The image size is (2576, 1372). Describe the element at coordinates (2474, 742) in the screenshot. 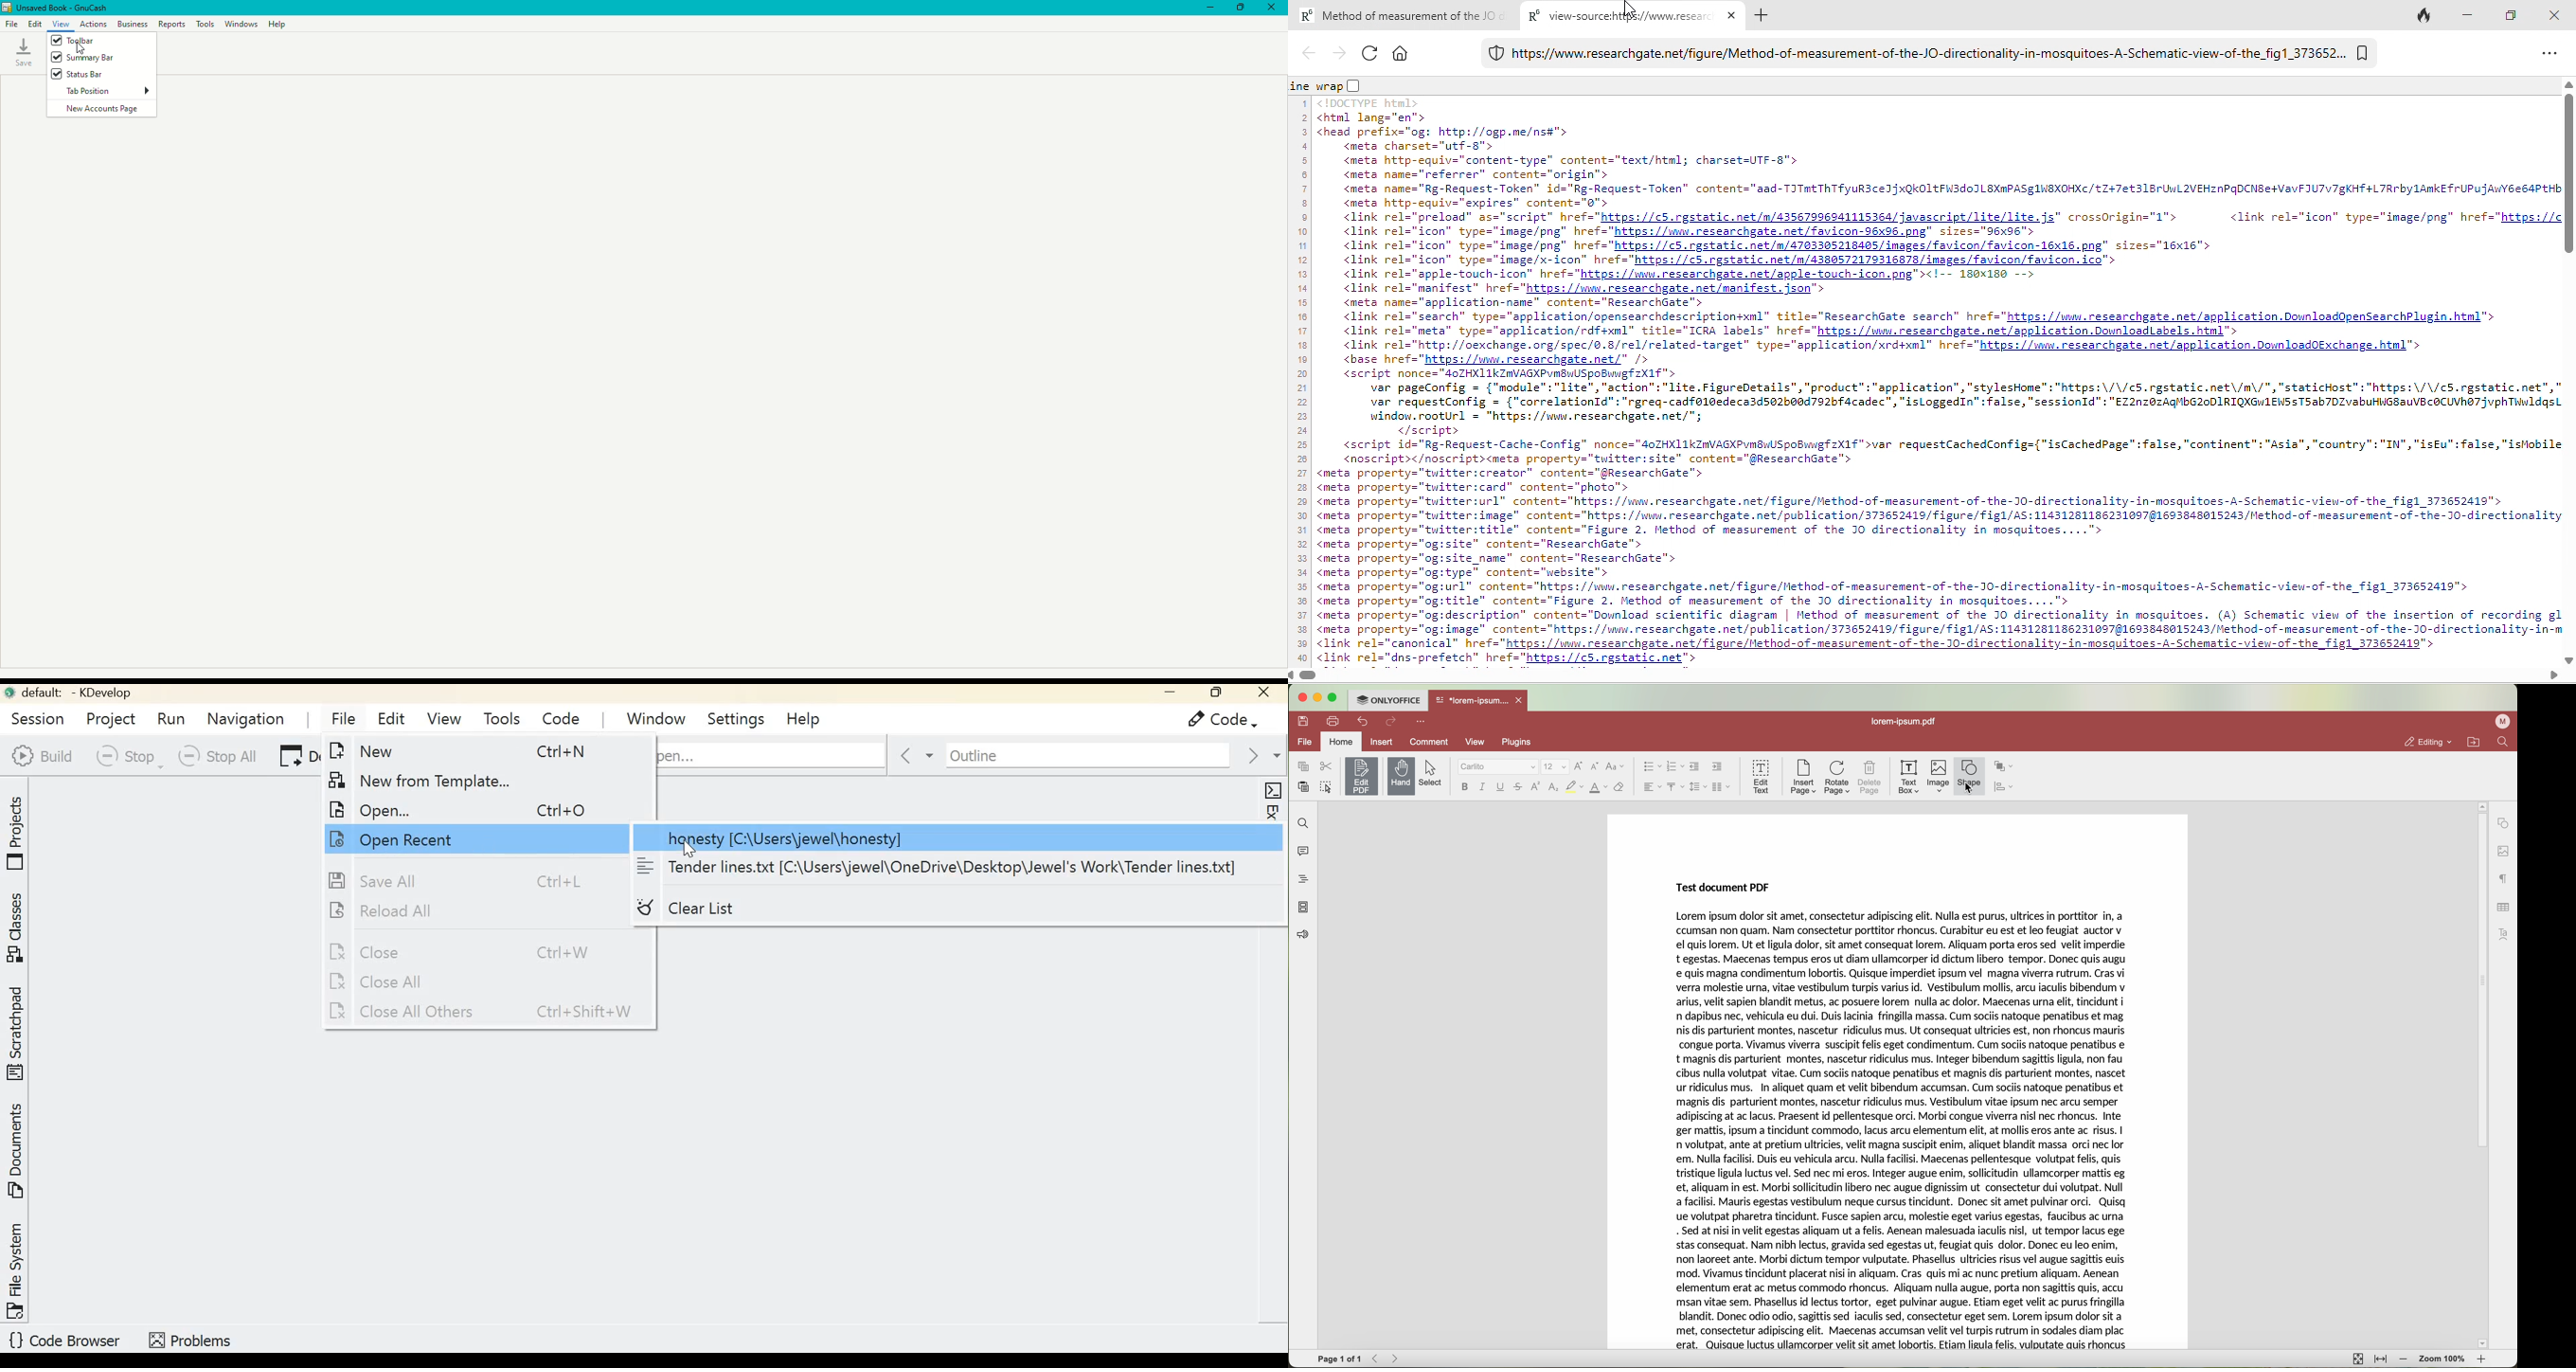

I see `open file location` at that location.